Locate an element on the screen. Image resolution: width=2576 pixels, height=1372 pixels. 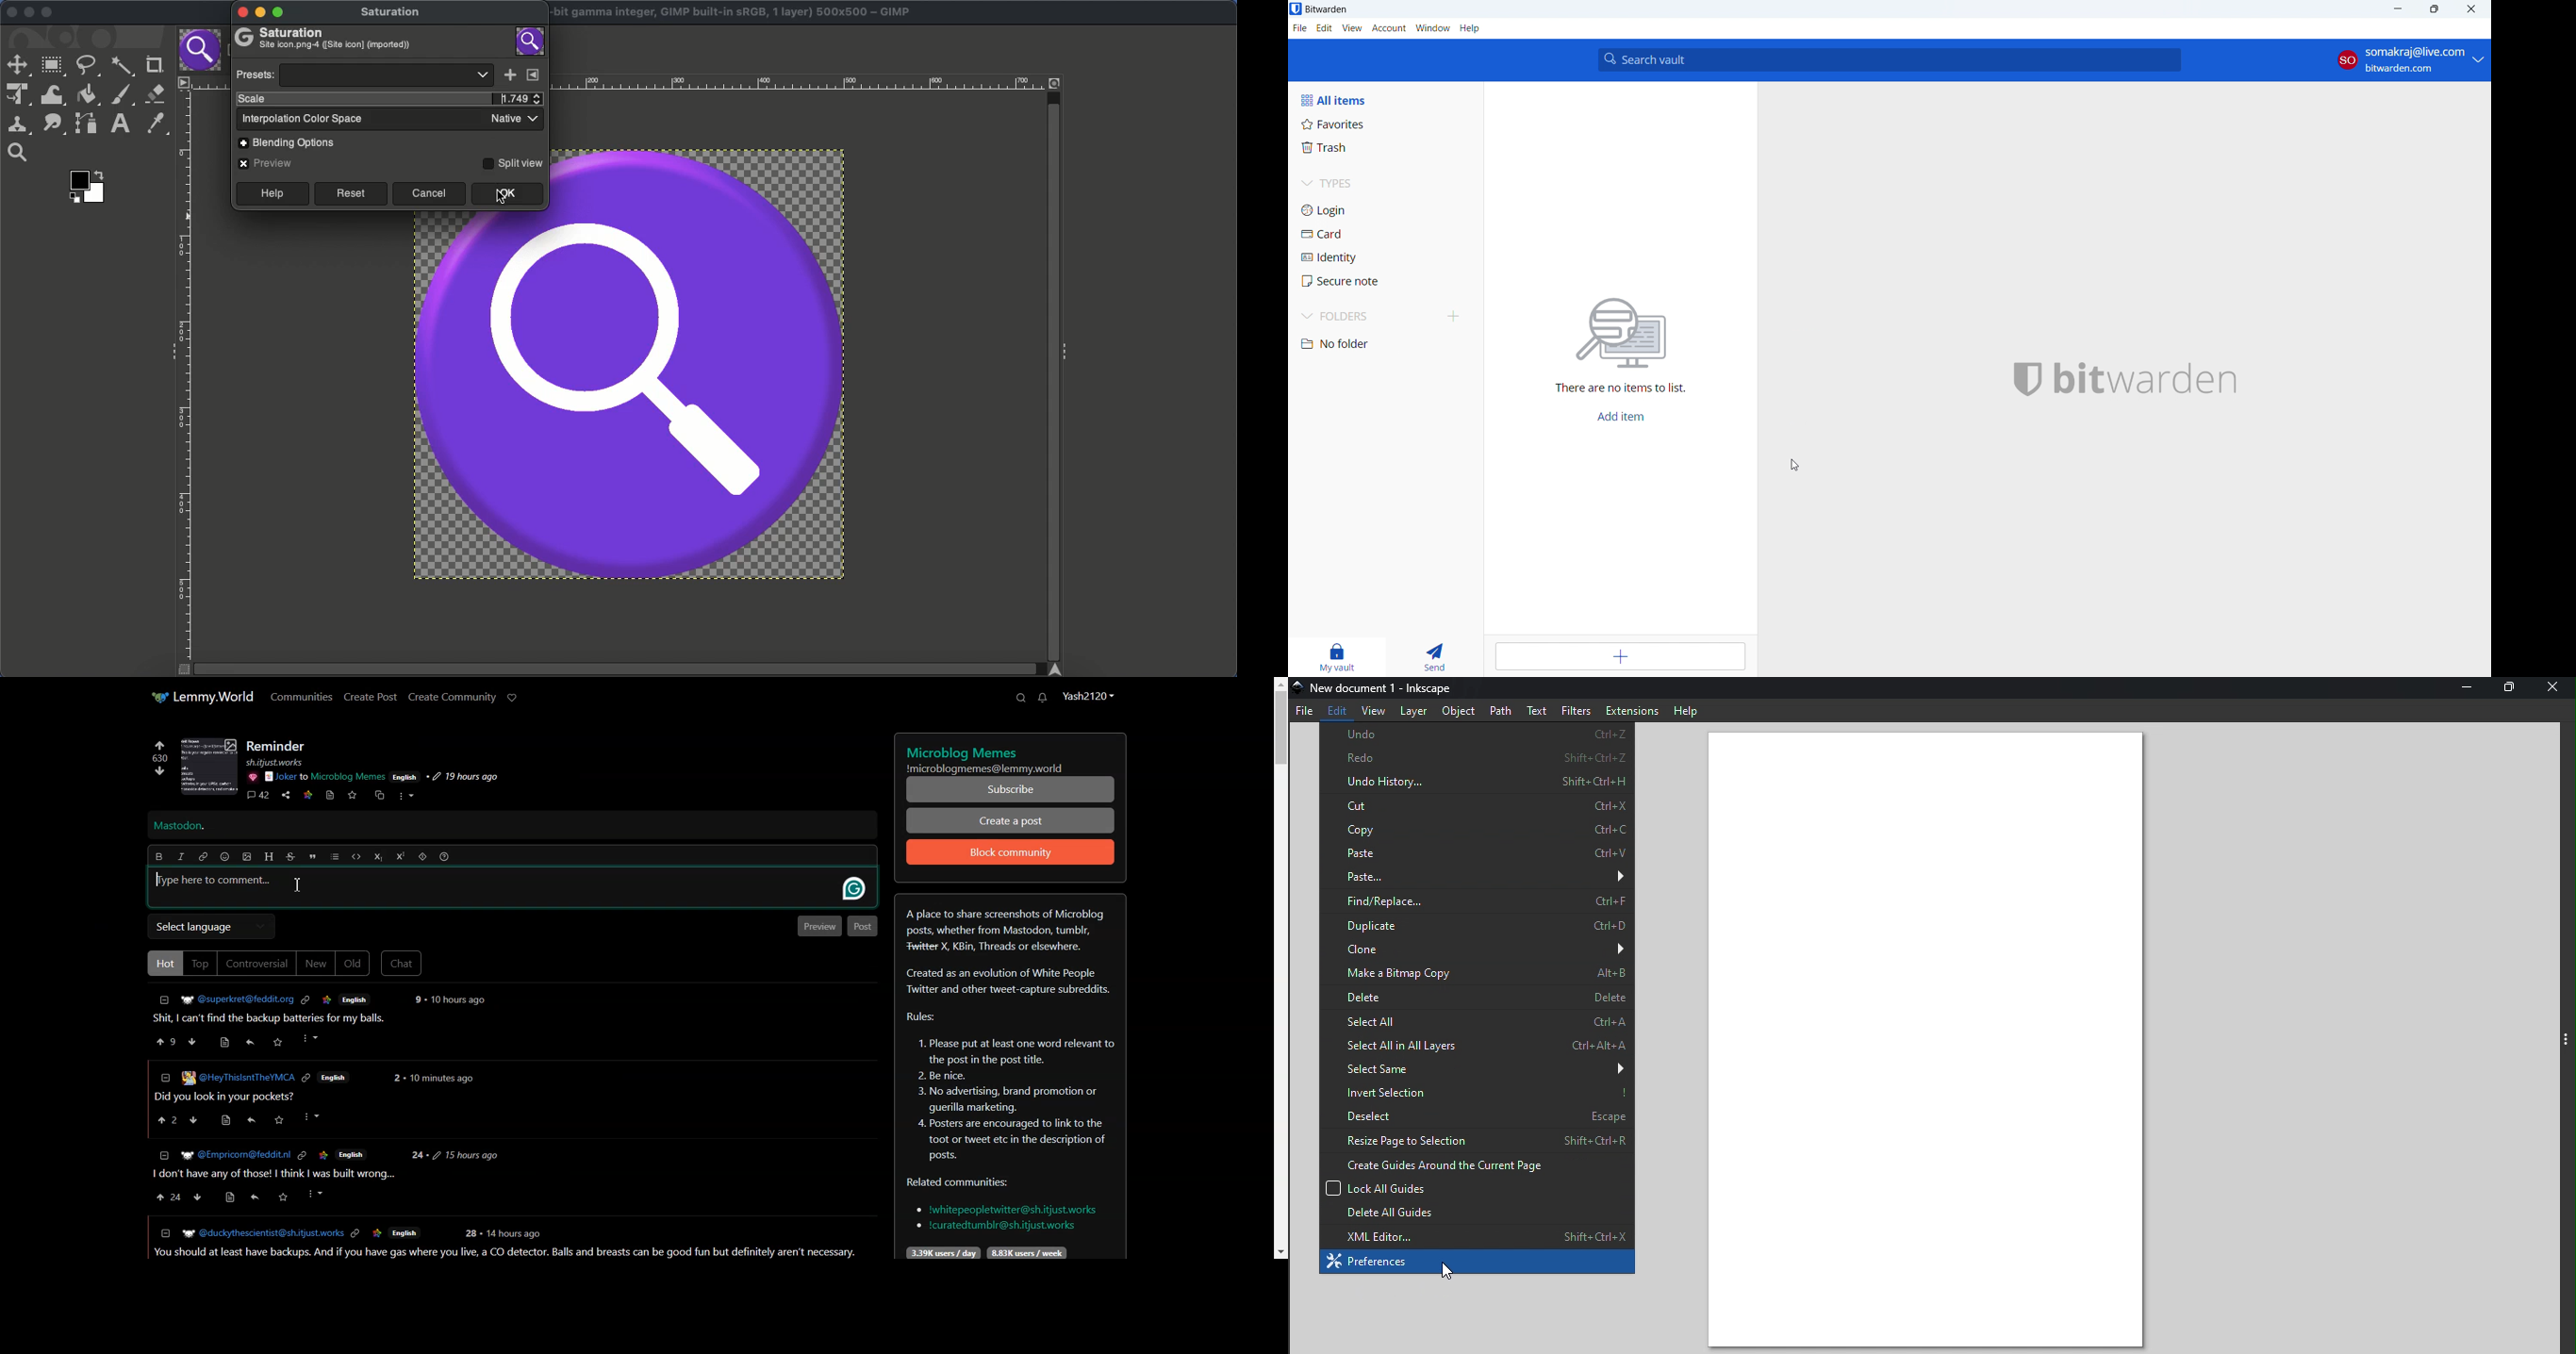
Share is located at coordinates (286, 796).